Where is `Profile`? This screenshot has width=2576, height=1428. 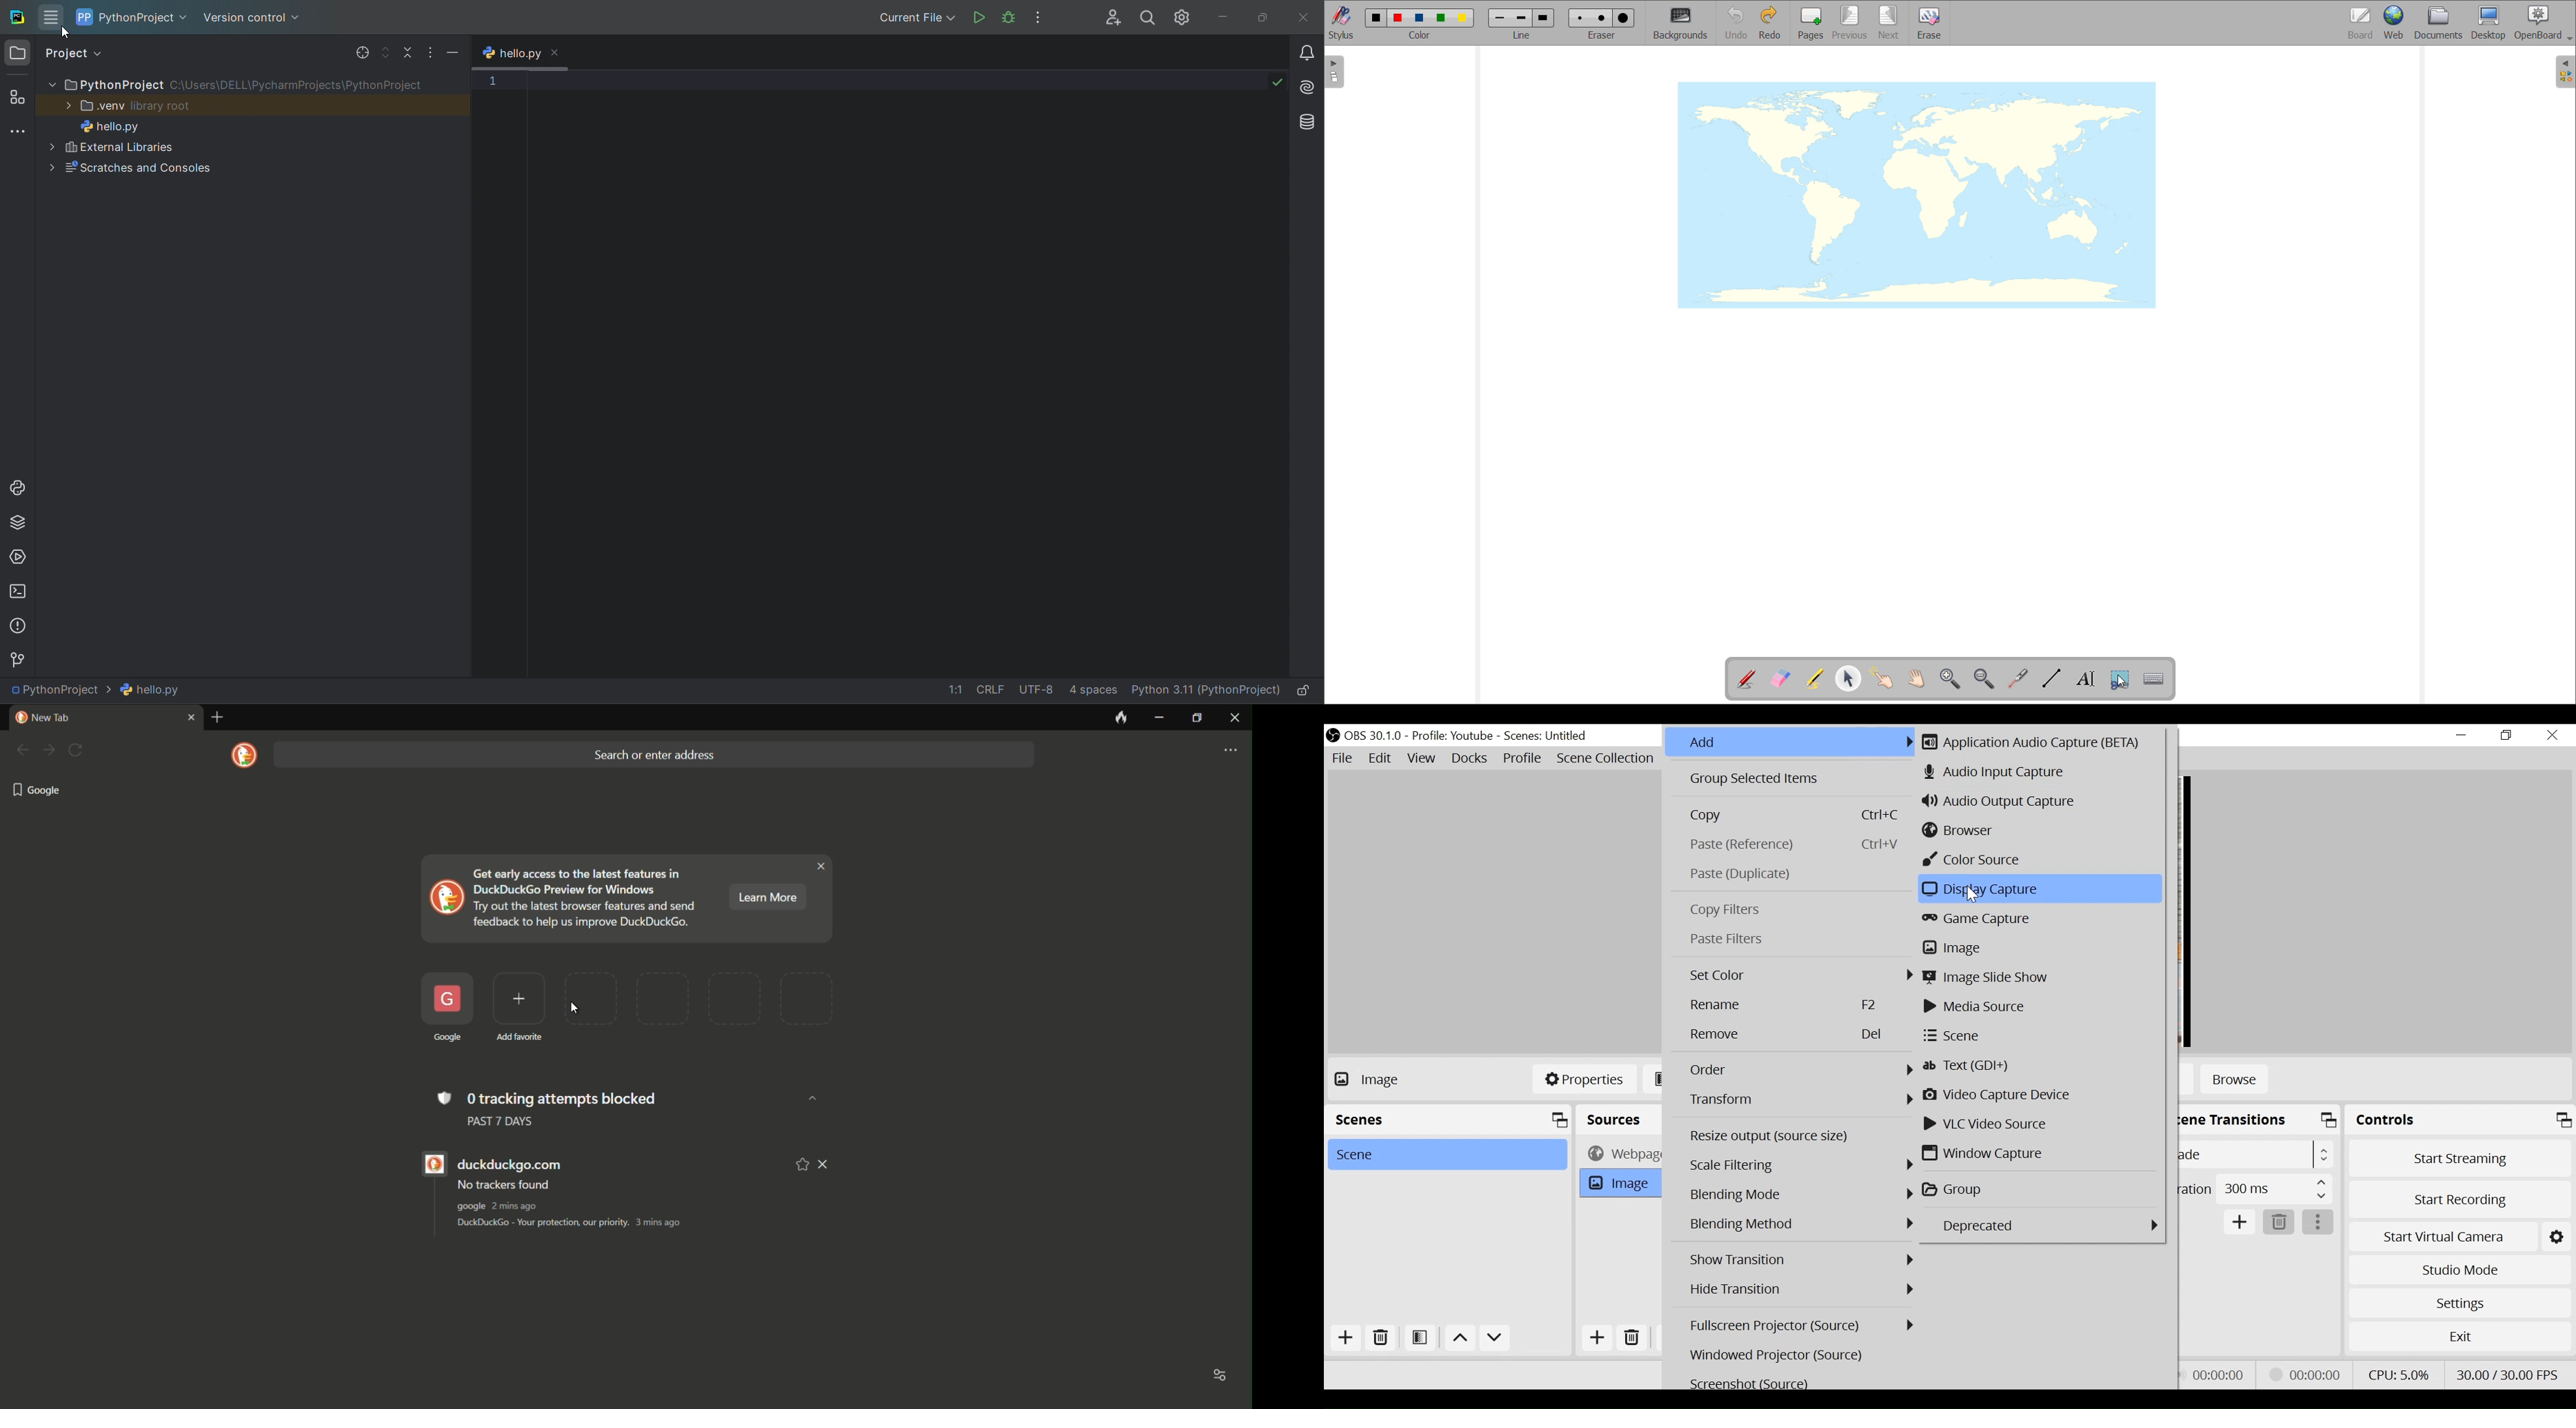
Profile is located at coordinates (1523, 759).